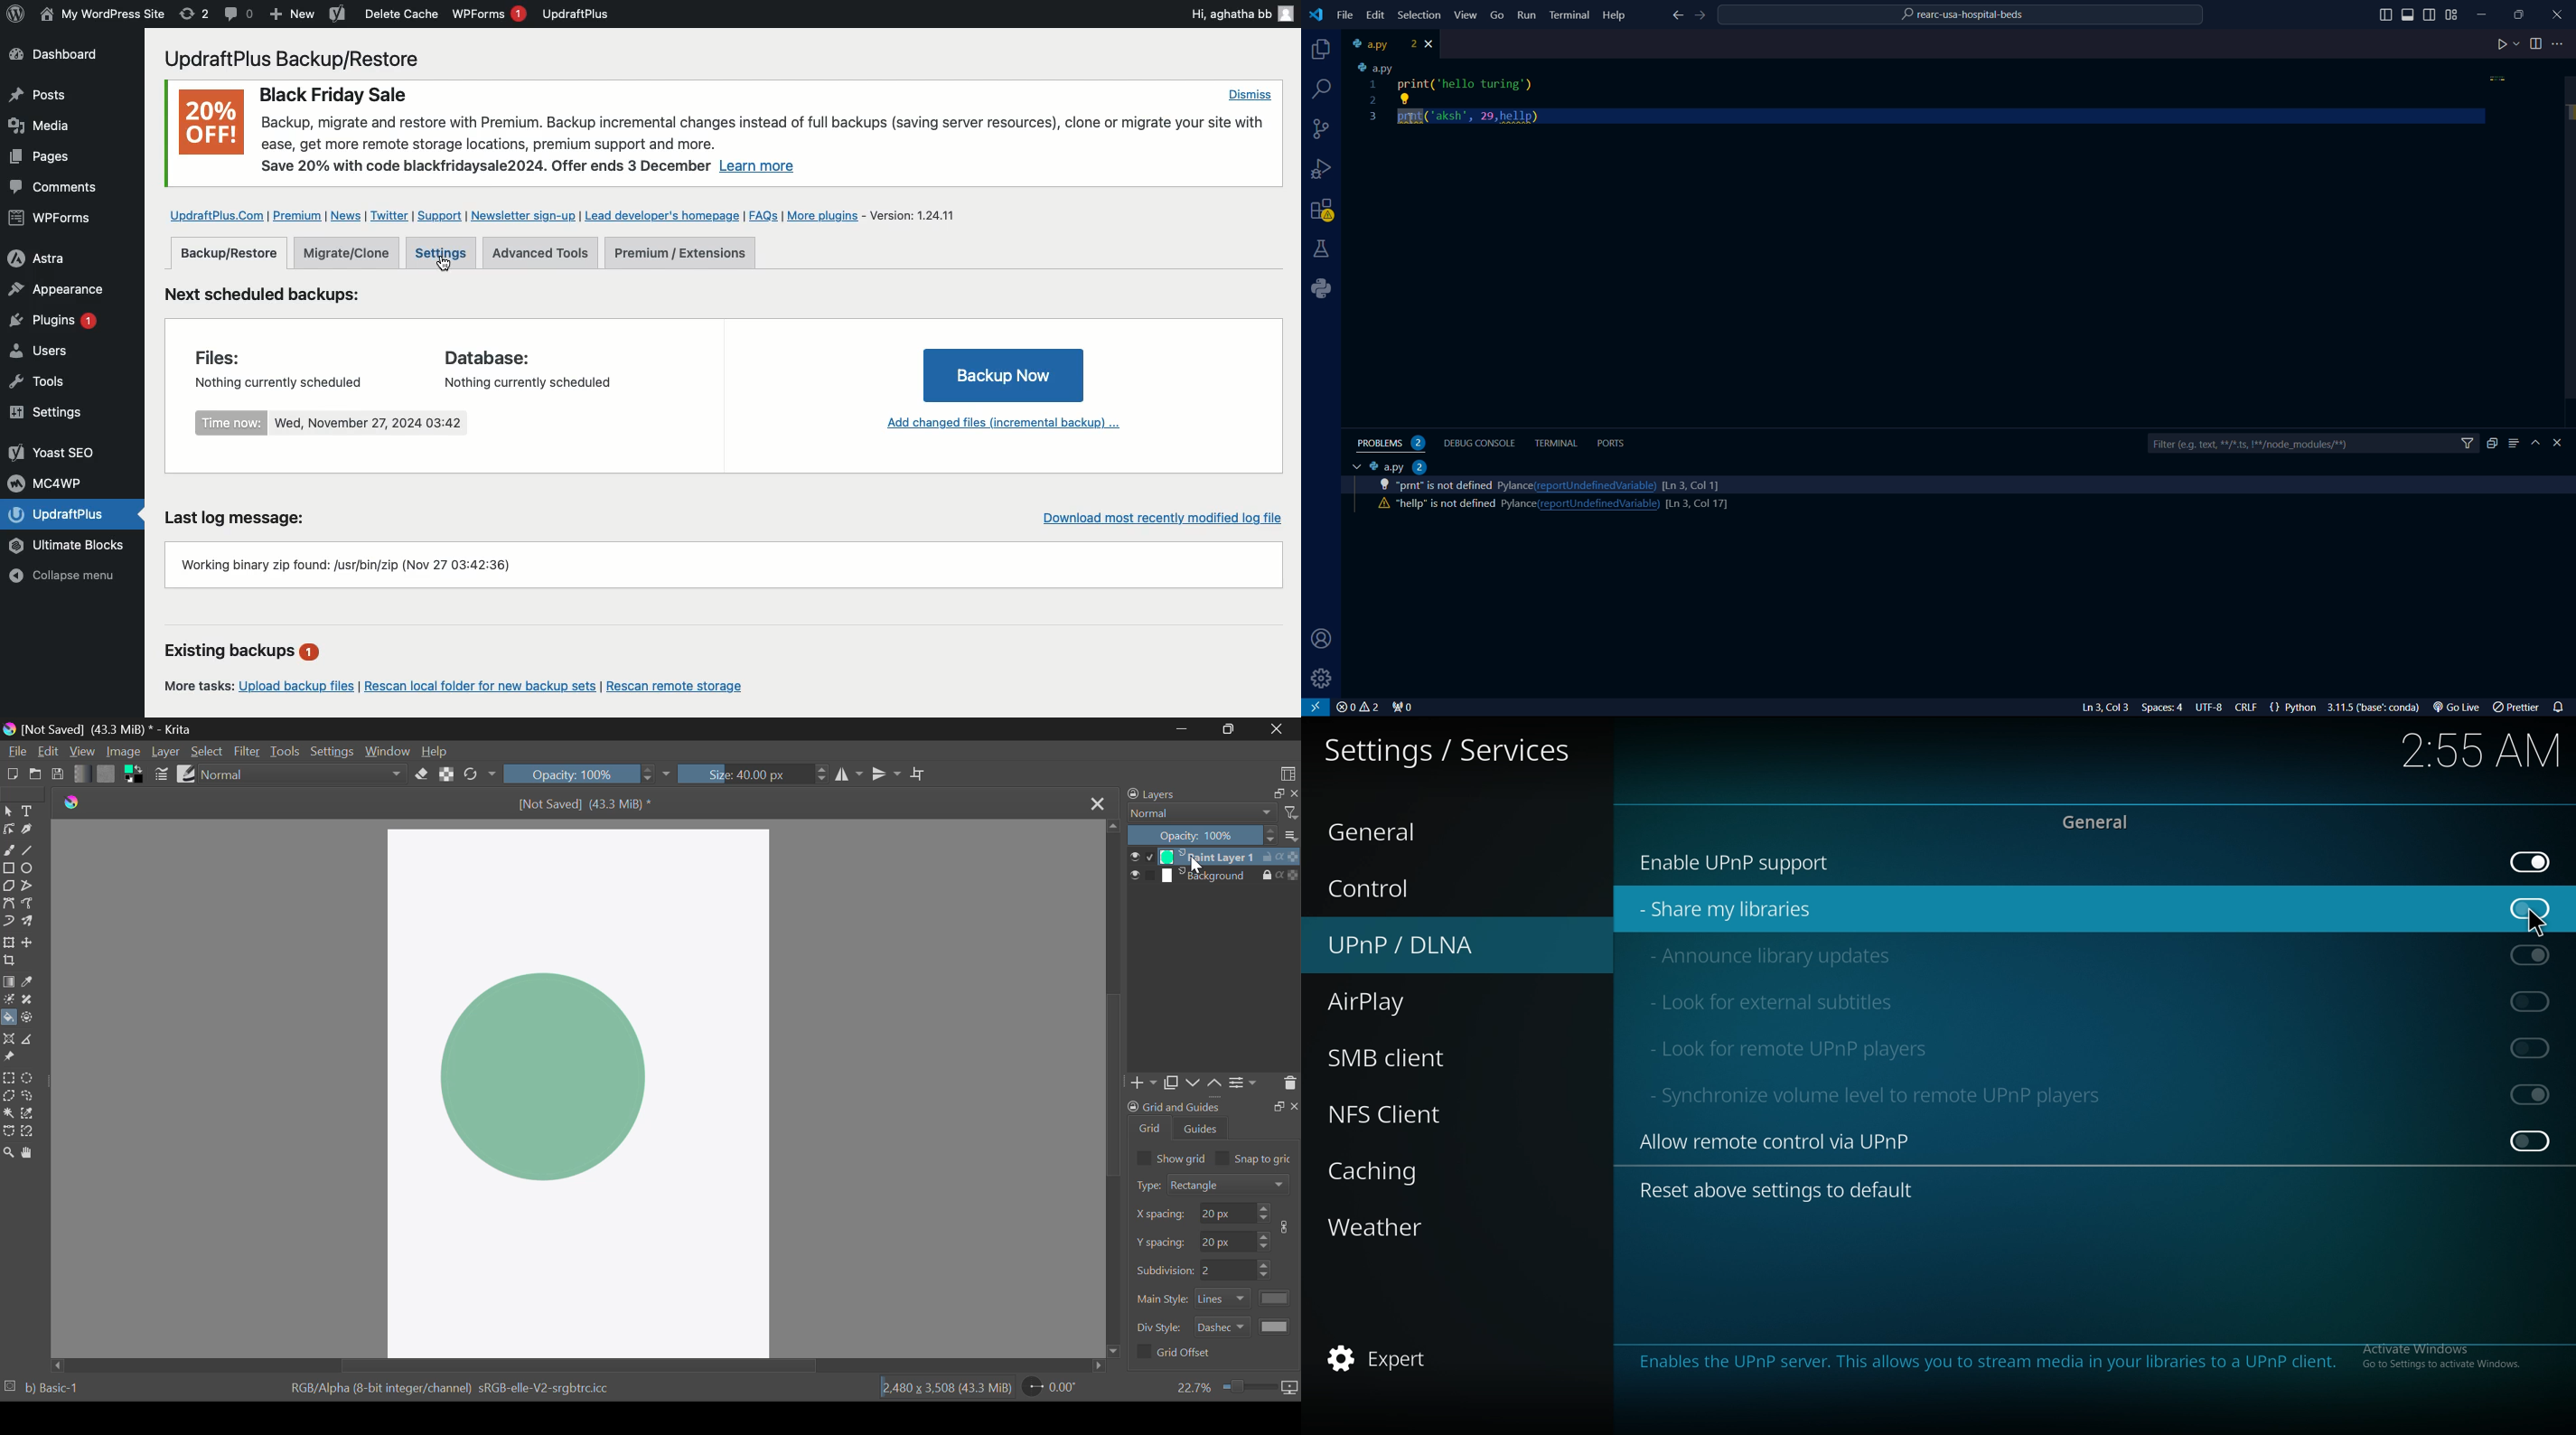 The image size is (2576, 1456). What do you see at coordinates (2562, 706) in the screenshot?
I see `notifications` at bounding box center [2562, 706].